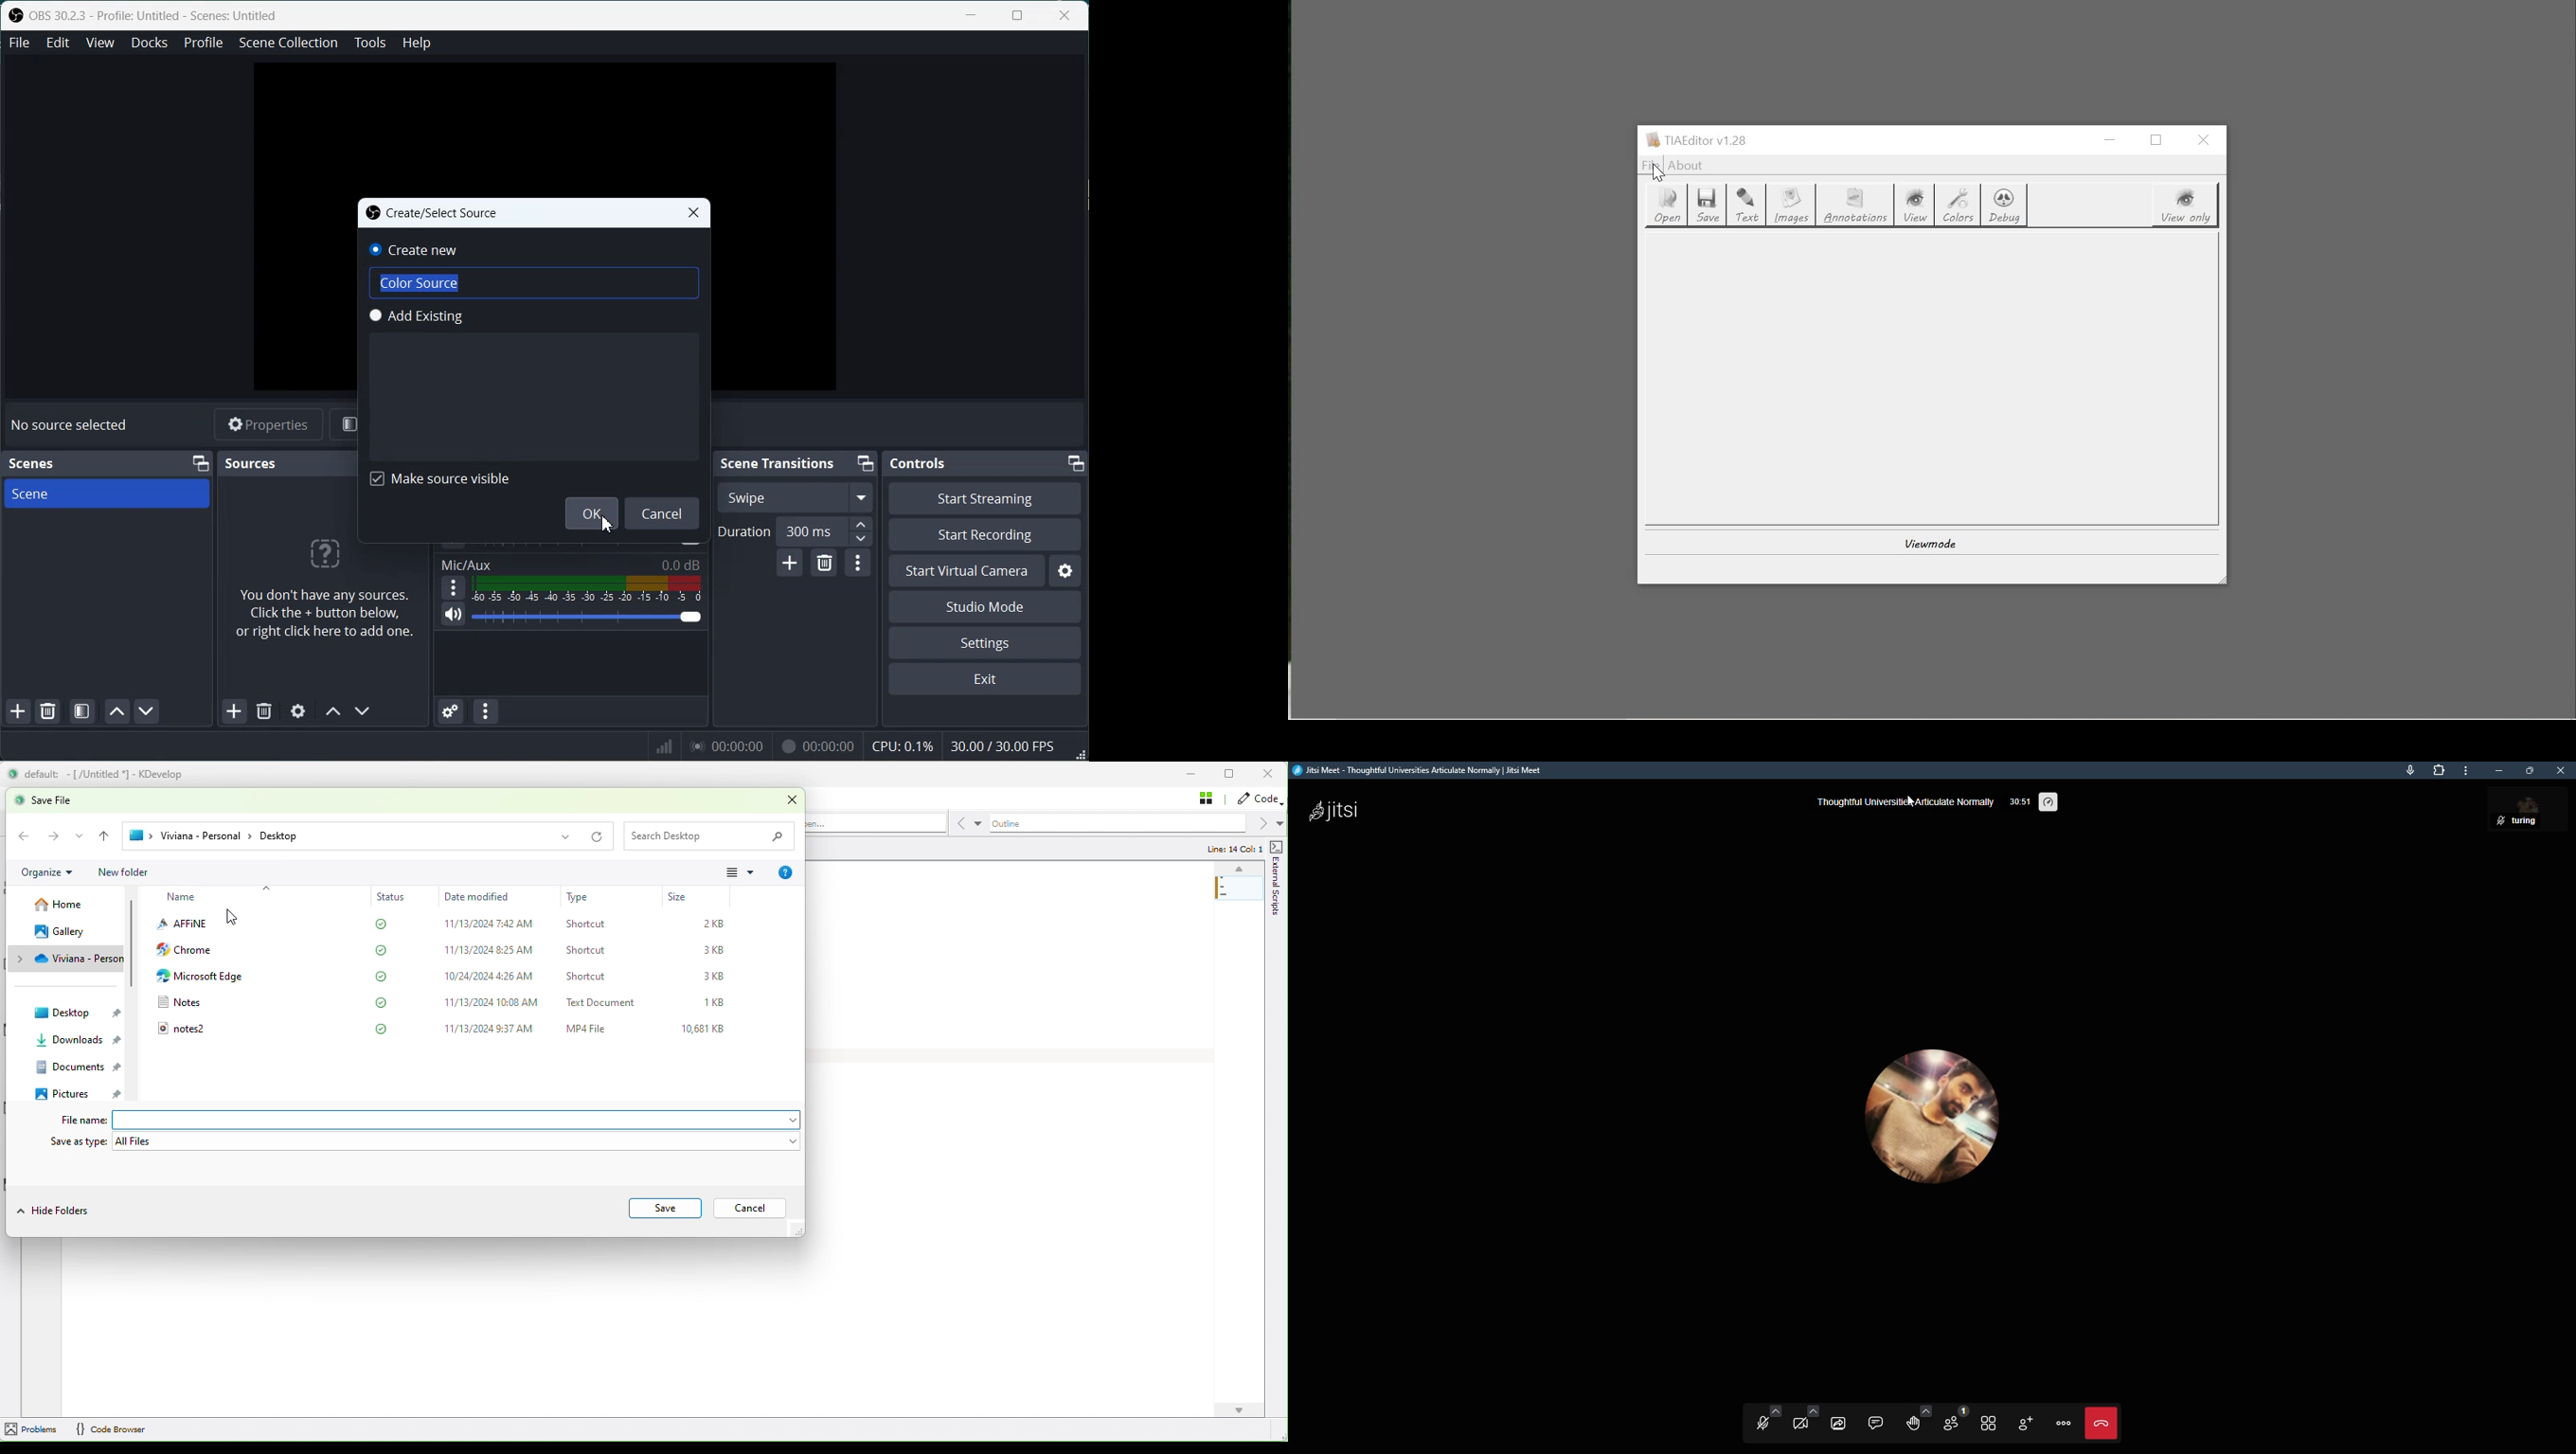  Describe the element at coordinates (289, 43) in the screenshot. I see `Scene Collection` at that location.